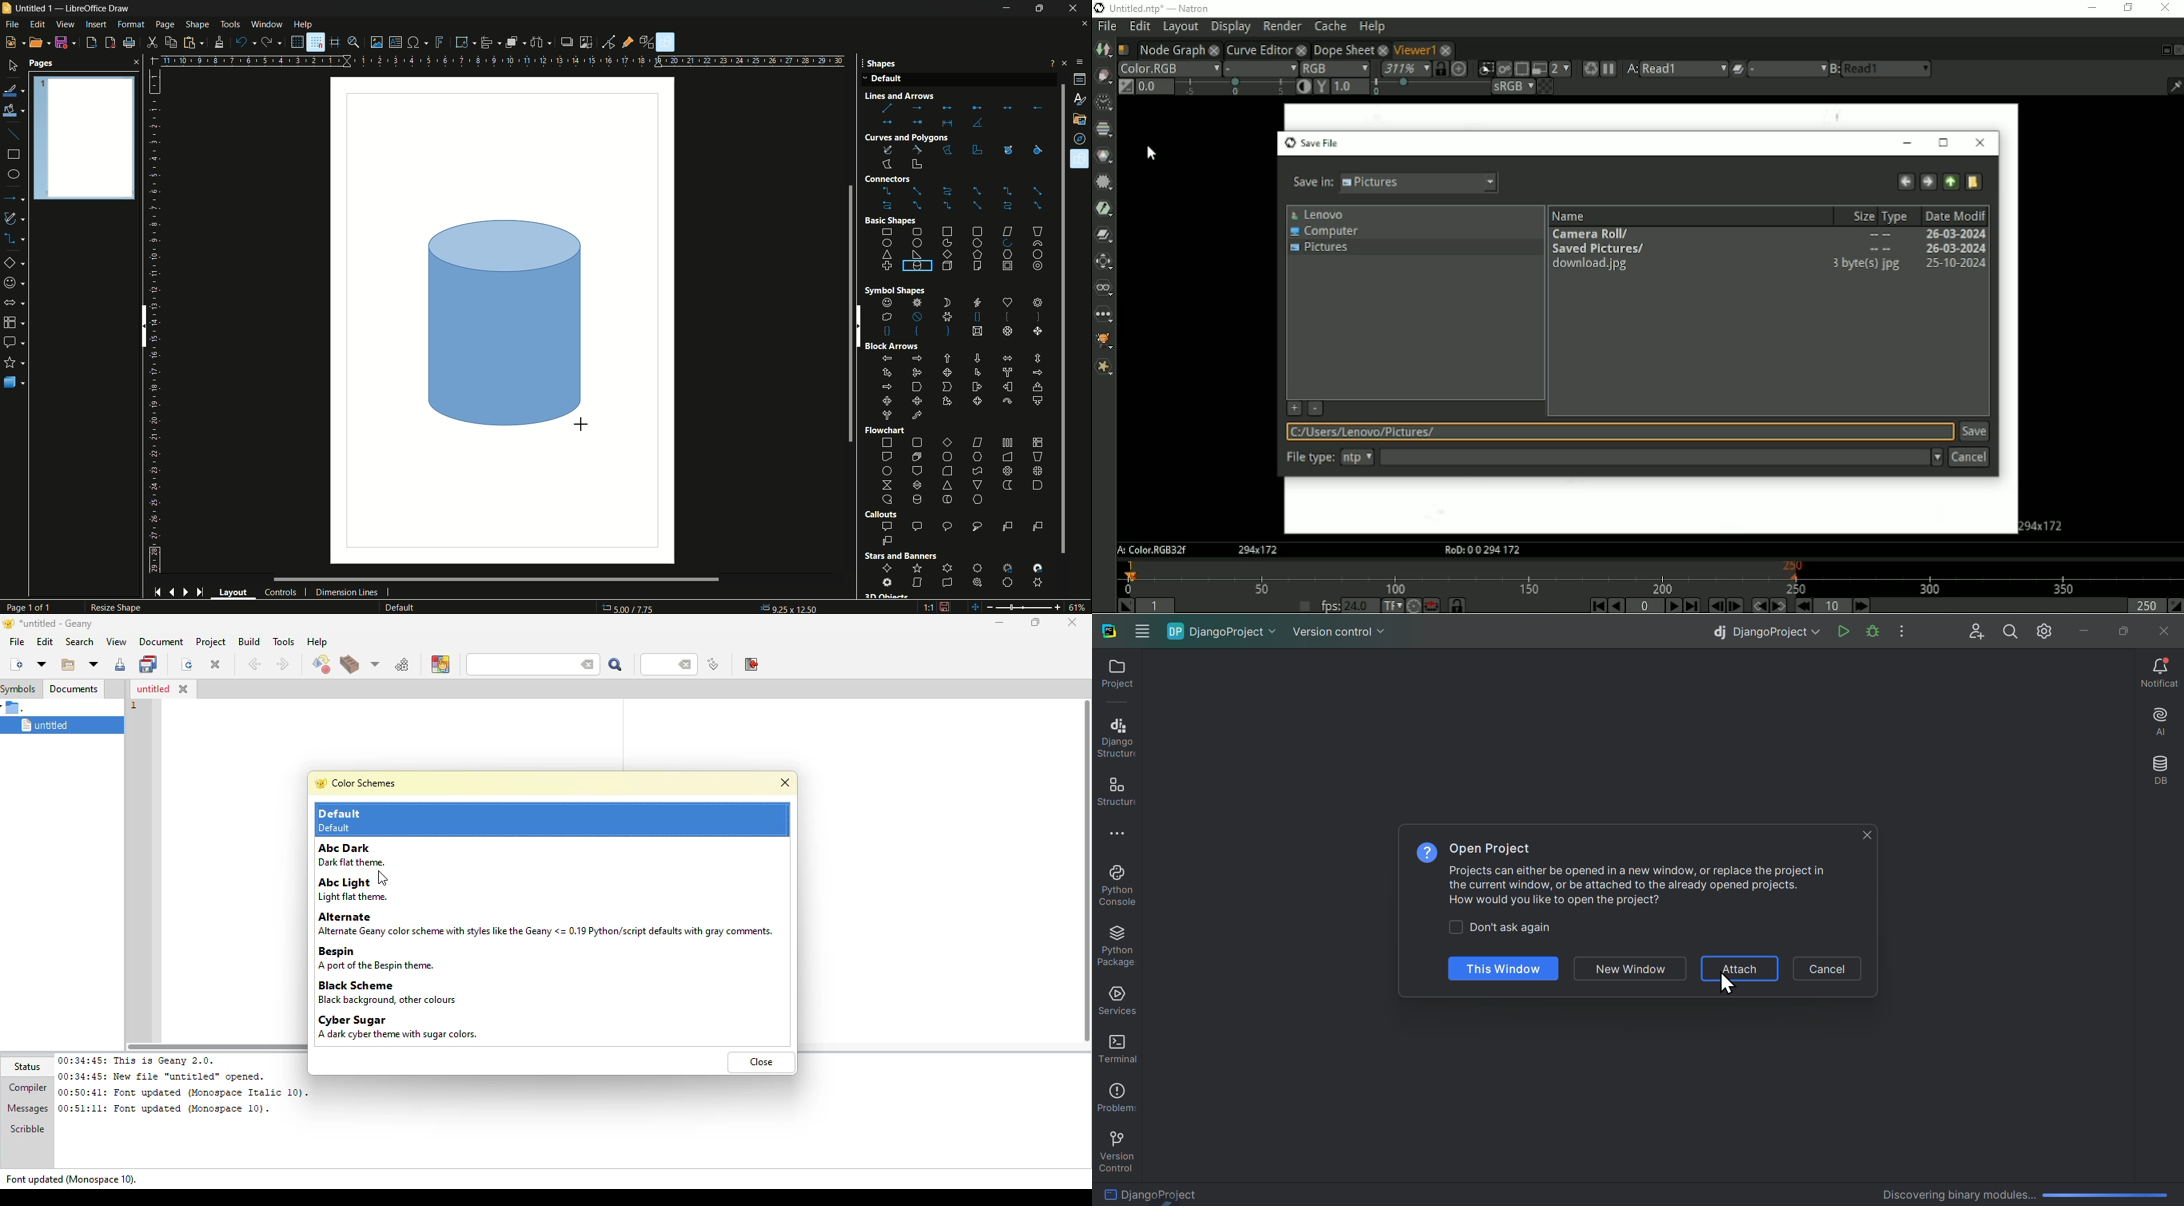 This screenshot has height=1232, width=2184. I want to click on Close, so click(2161, 629).